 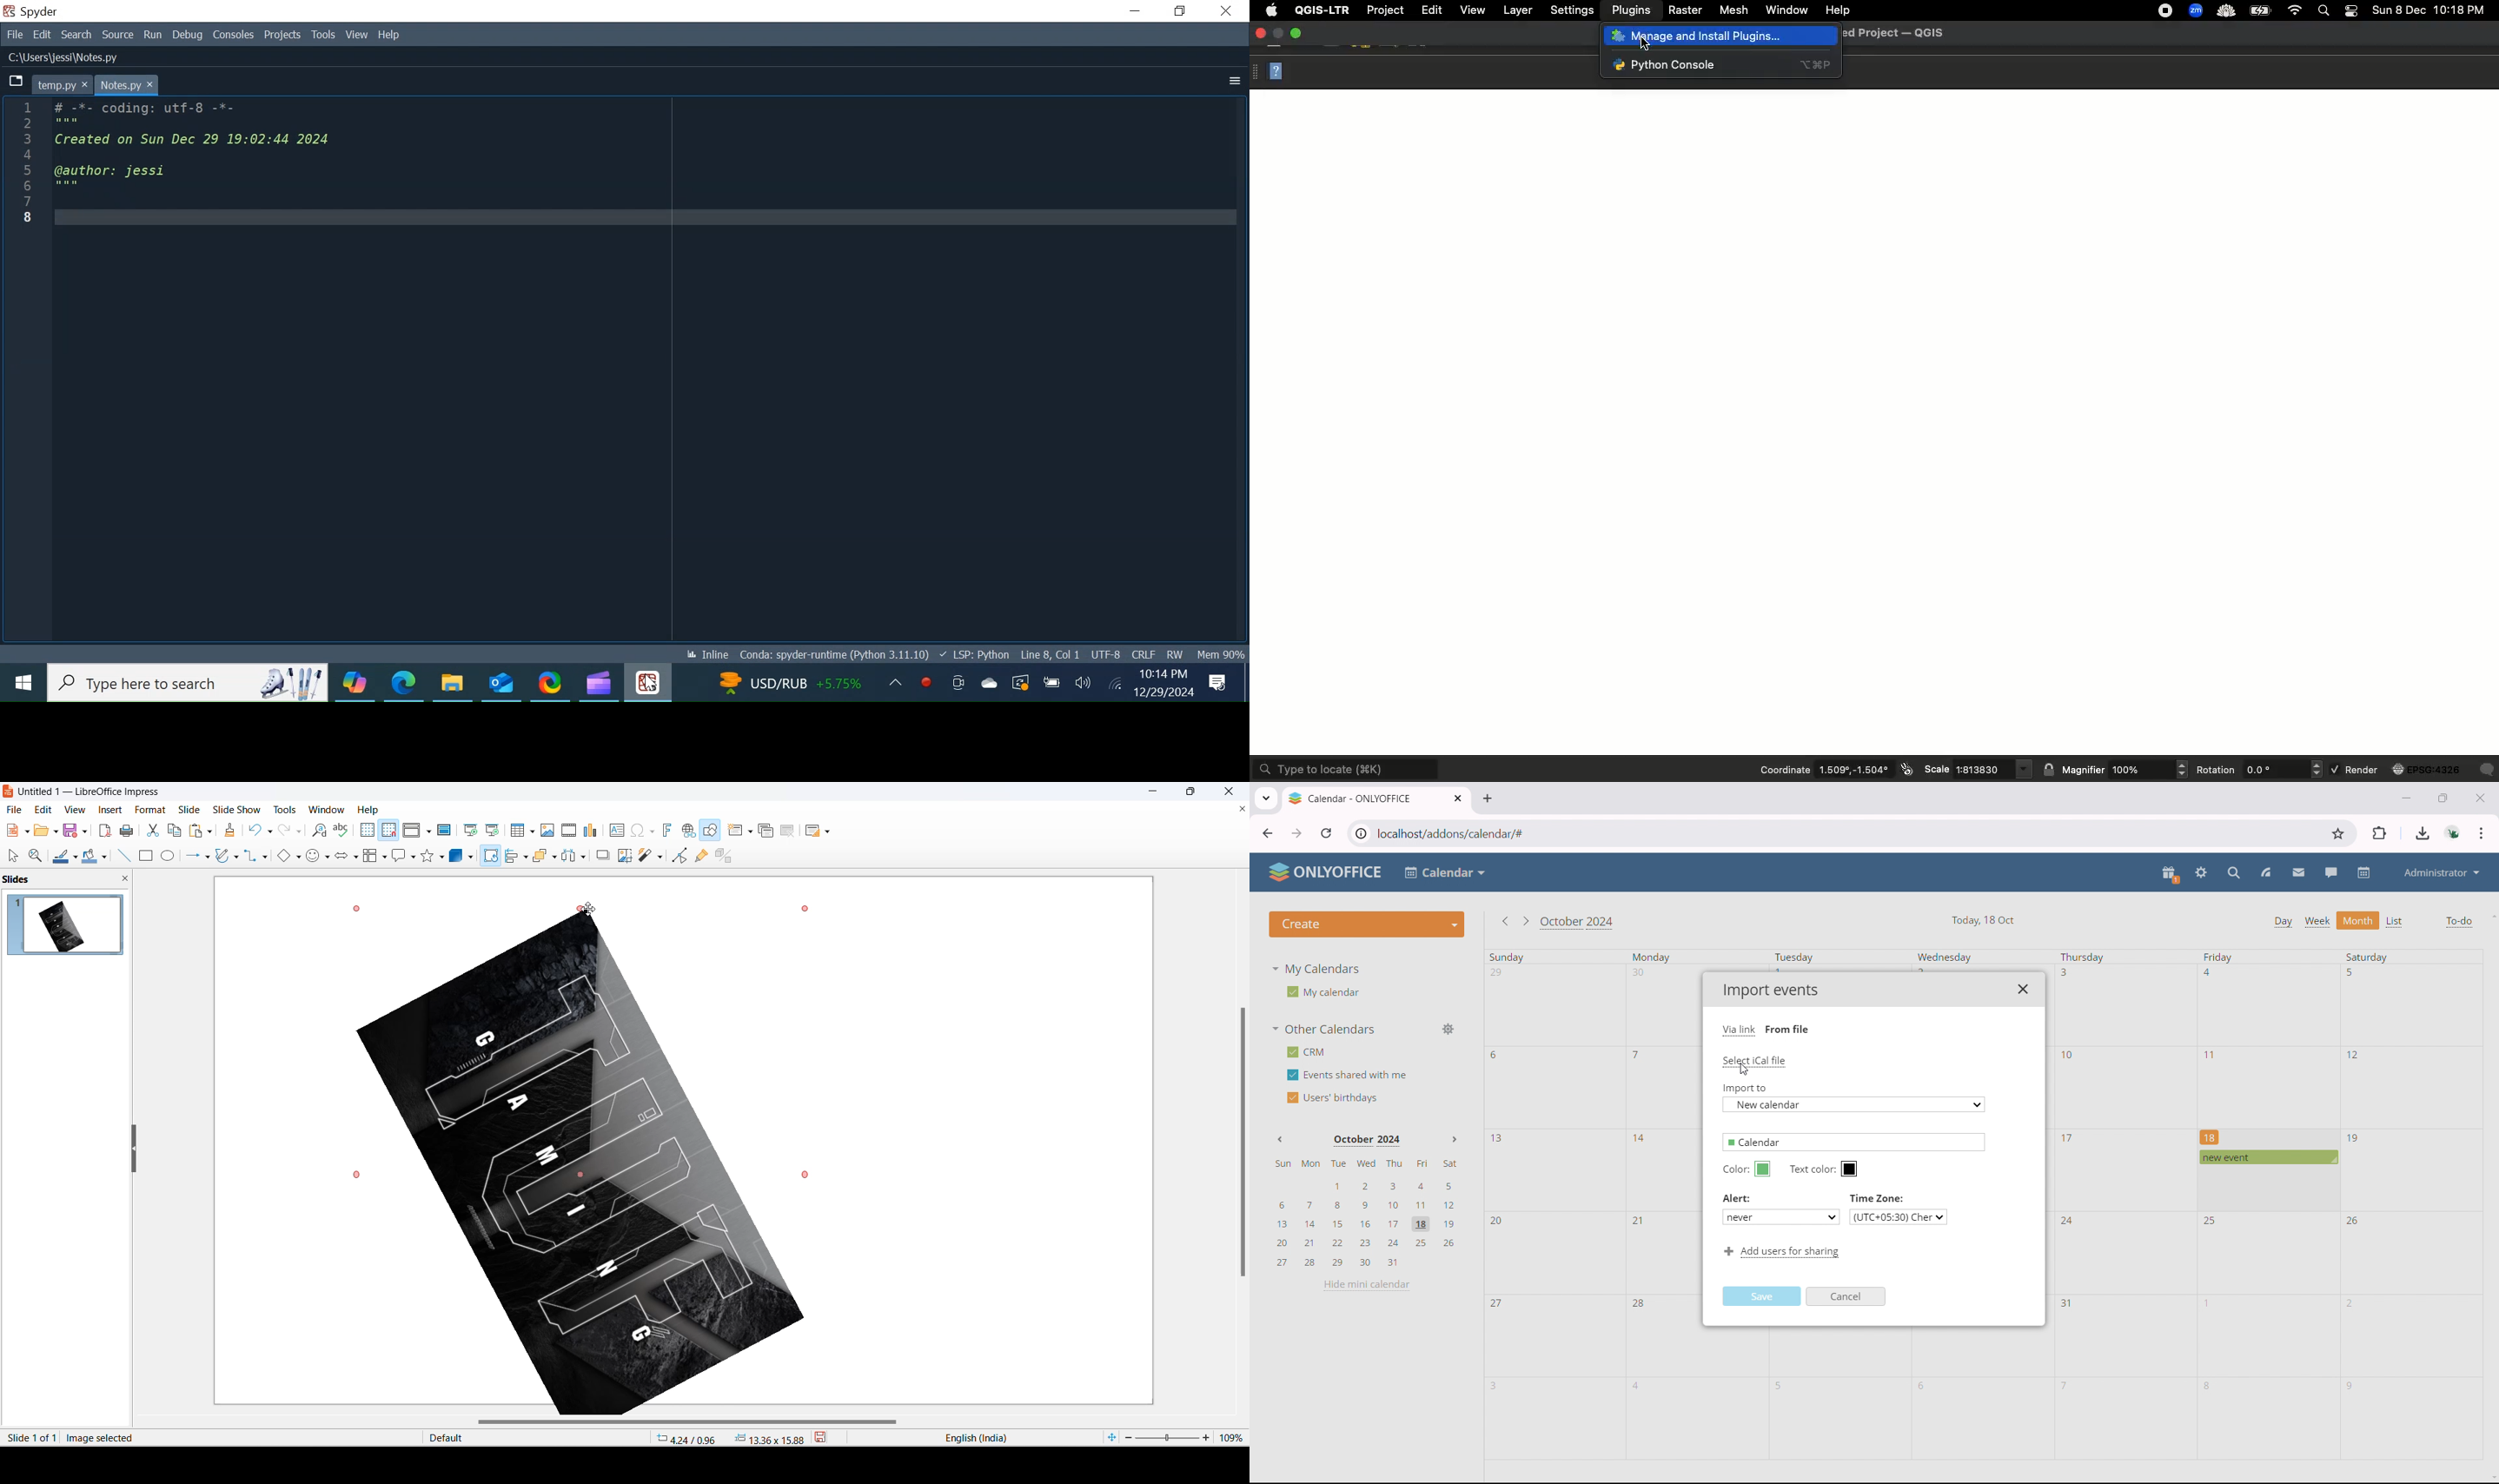 I want to click on filter options, so click(x=659, y=856).